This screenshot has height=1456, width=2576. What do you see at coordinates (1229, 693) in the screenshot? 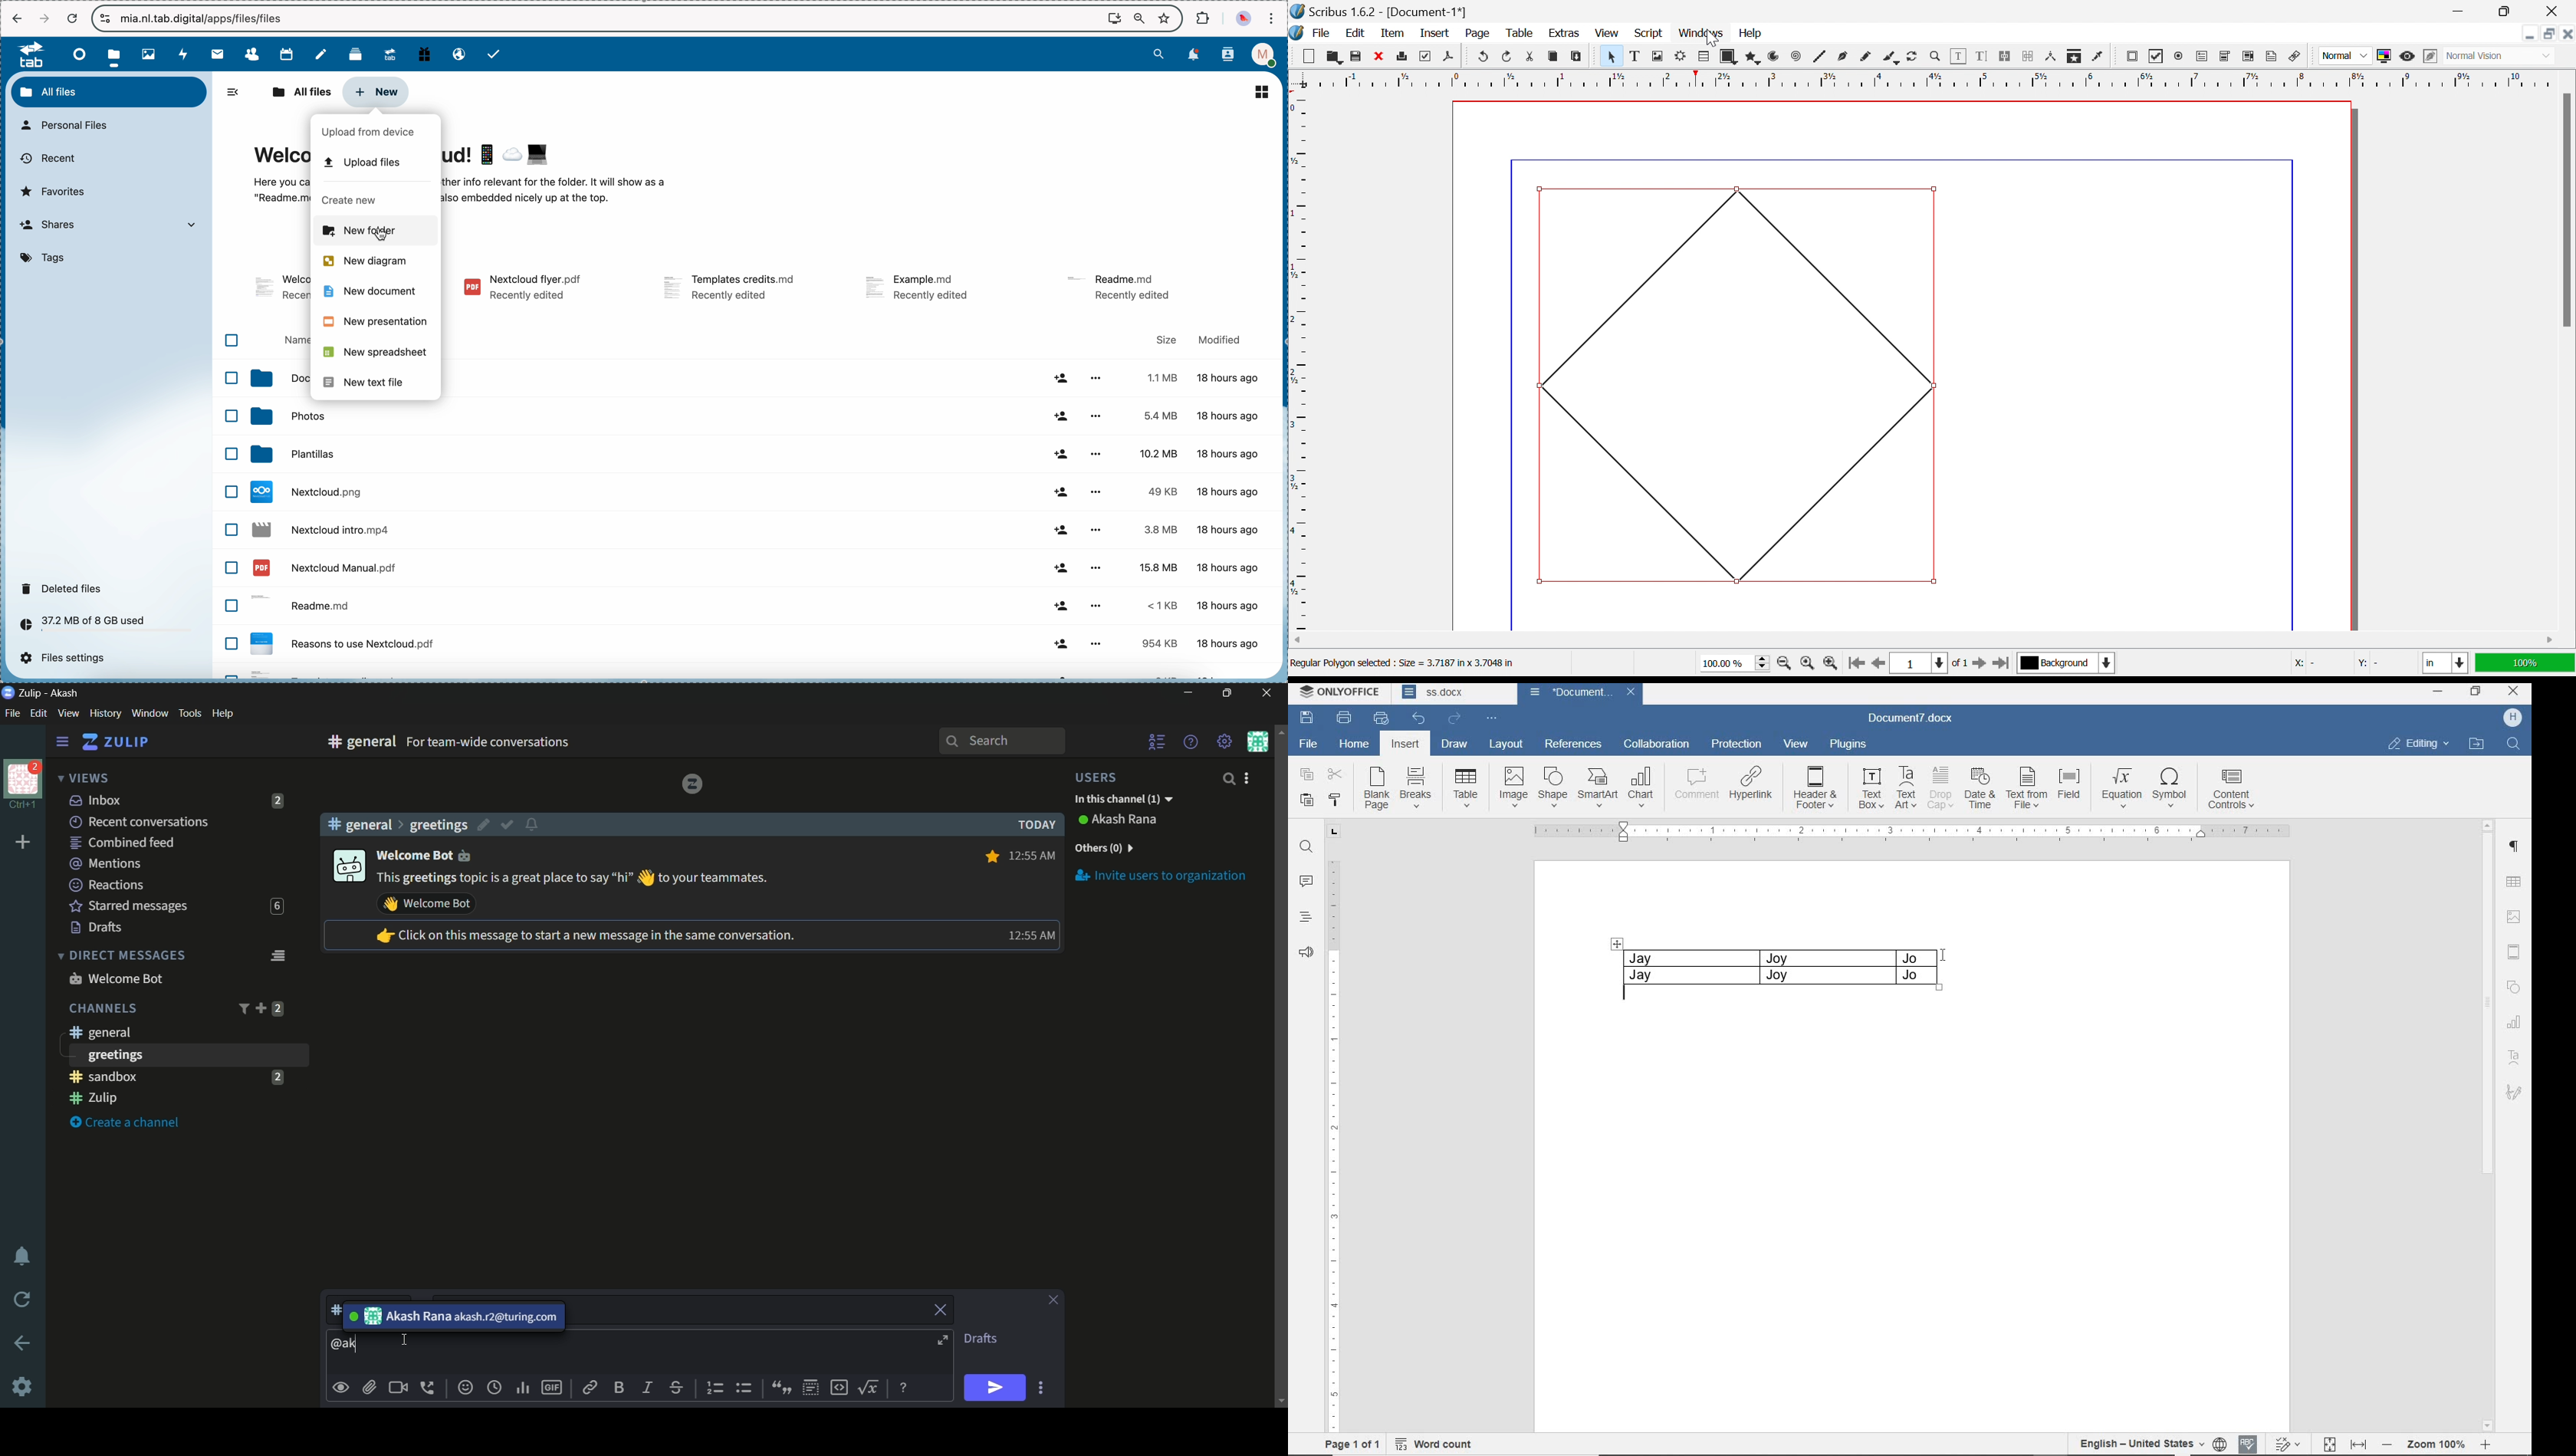
I see `maximize or restore` at bounding box center [1229, 693].